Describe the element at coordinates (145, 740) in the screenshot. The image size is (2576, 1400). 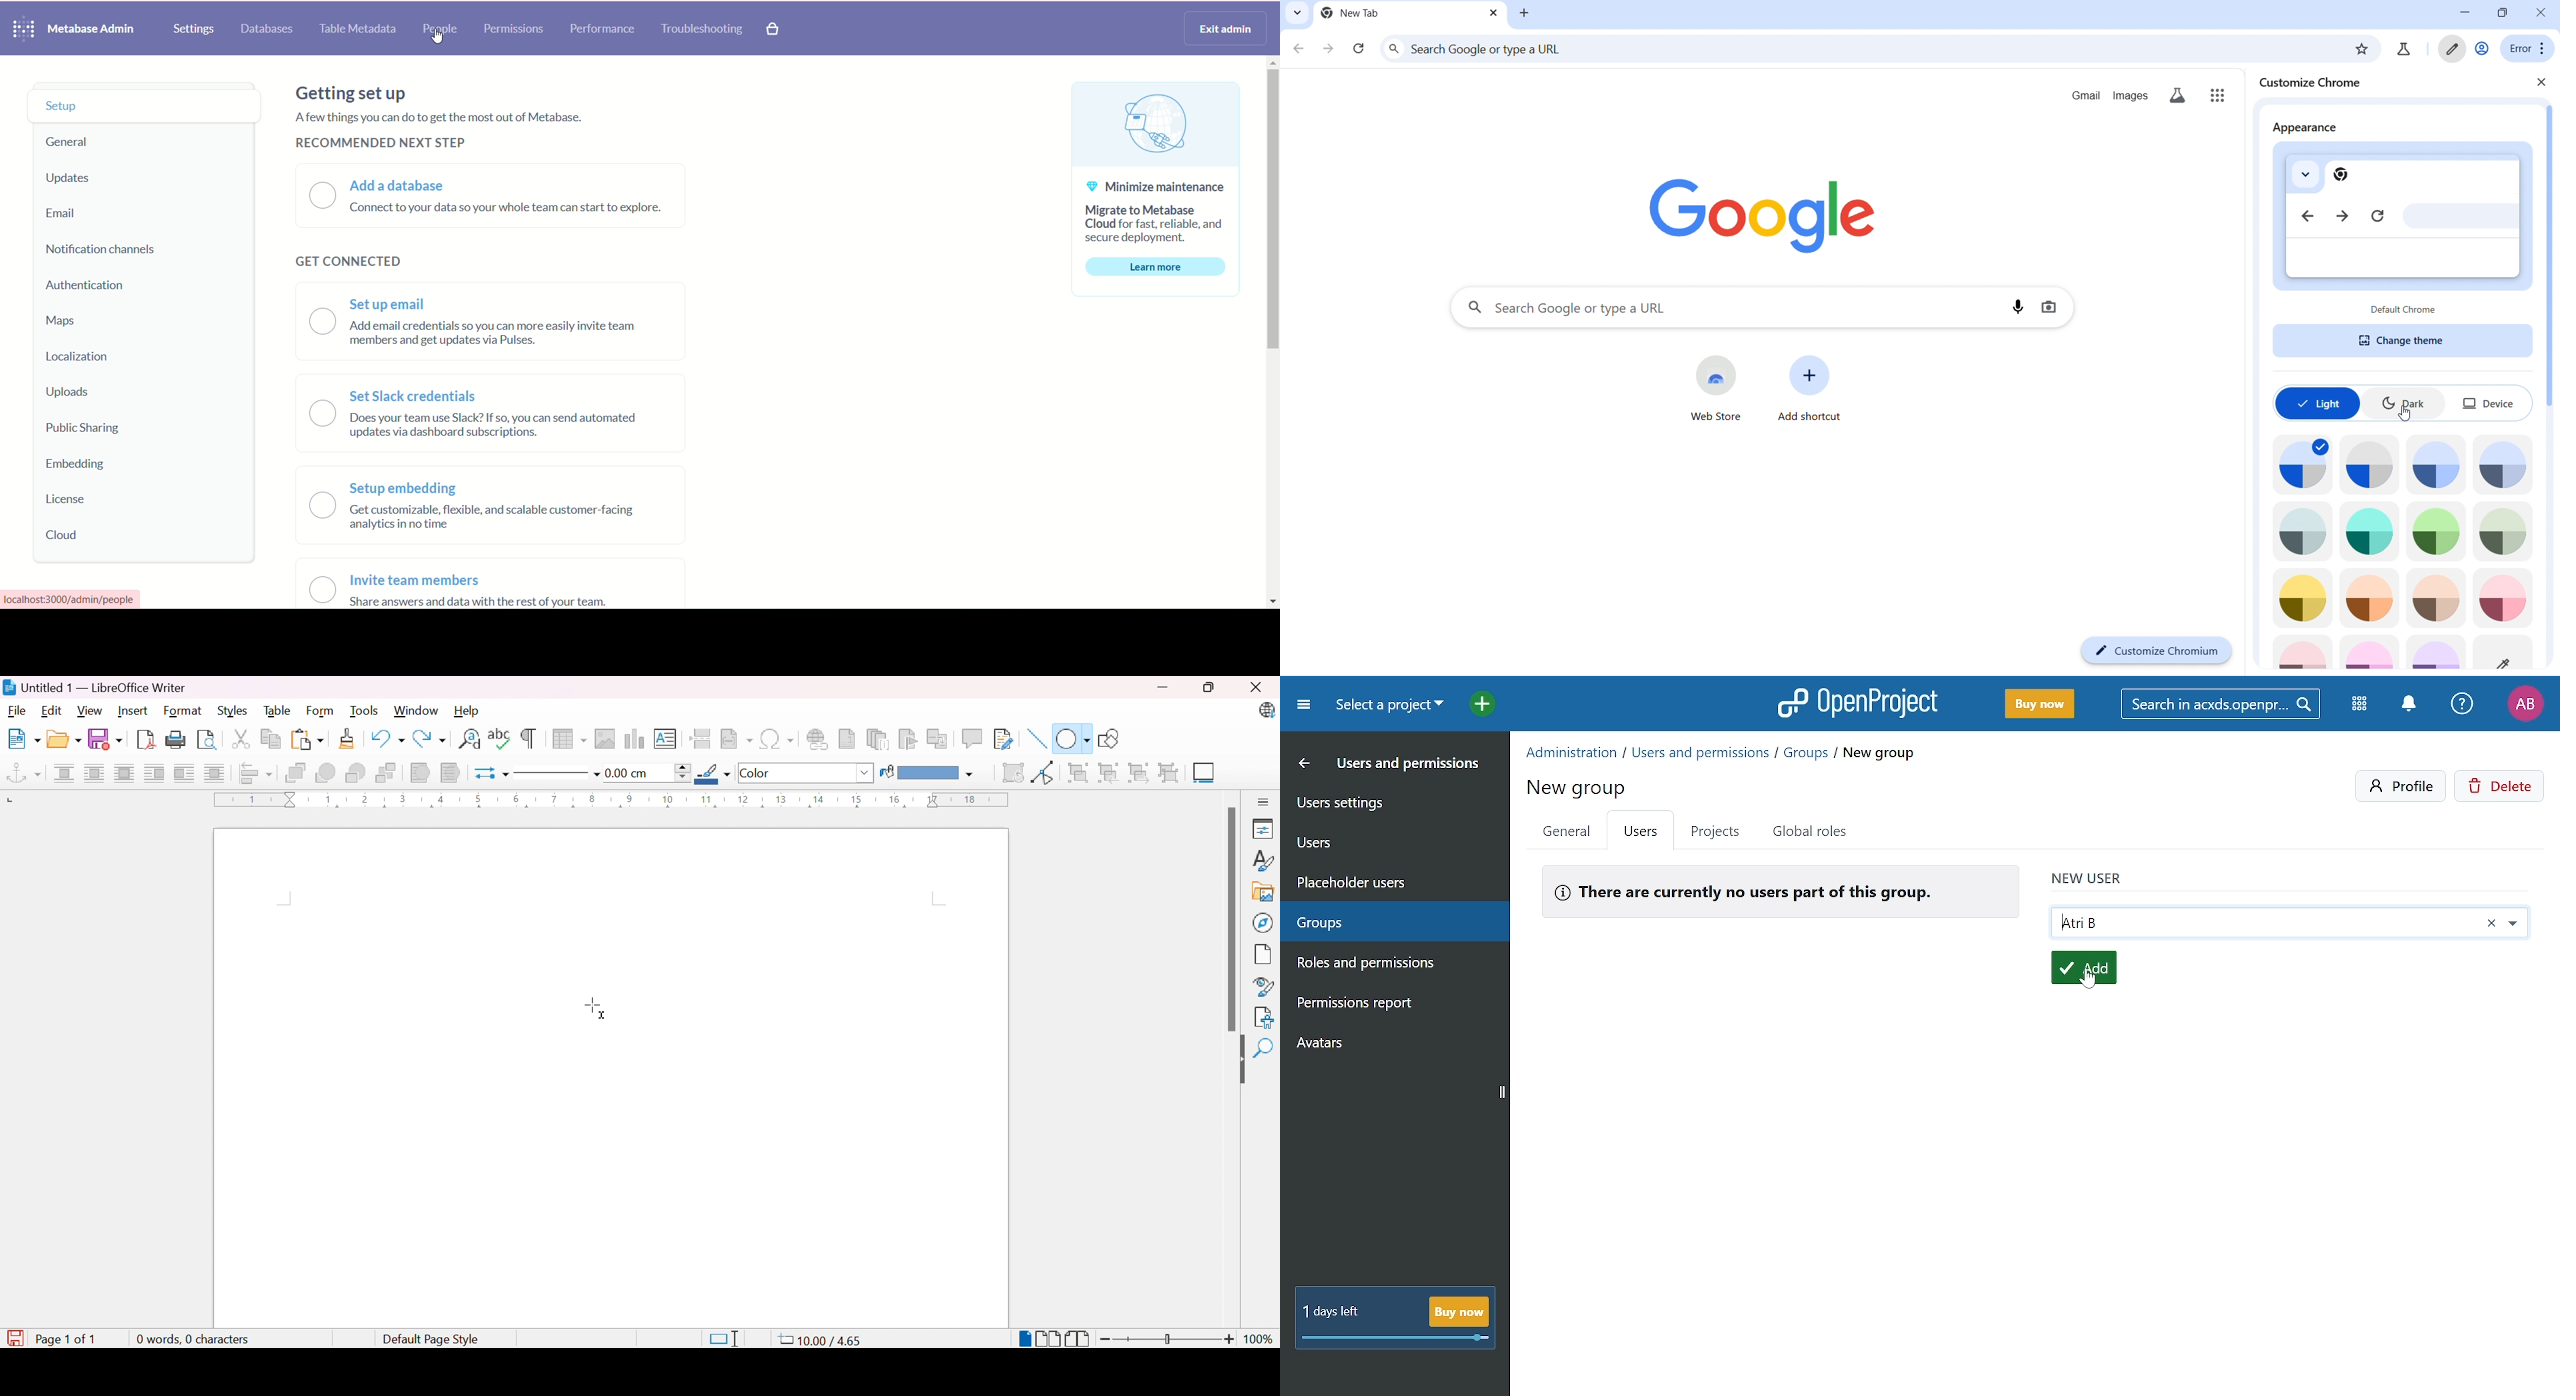
I see `Export as PDF` at that location.